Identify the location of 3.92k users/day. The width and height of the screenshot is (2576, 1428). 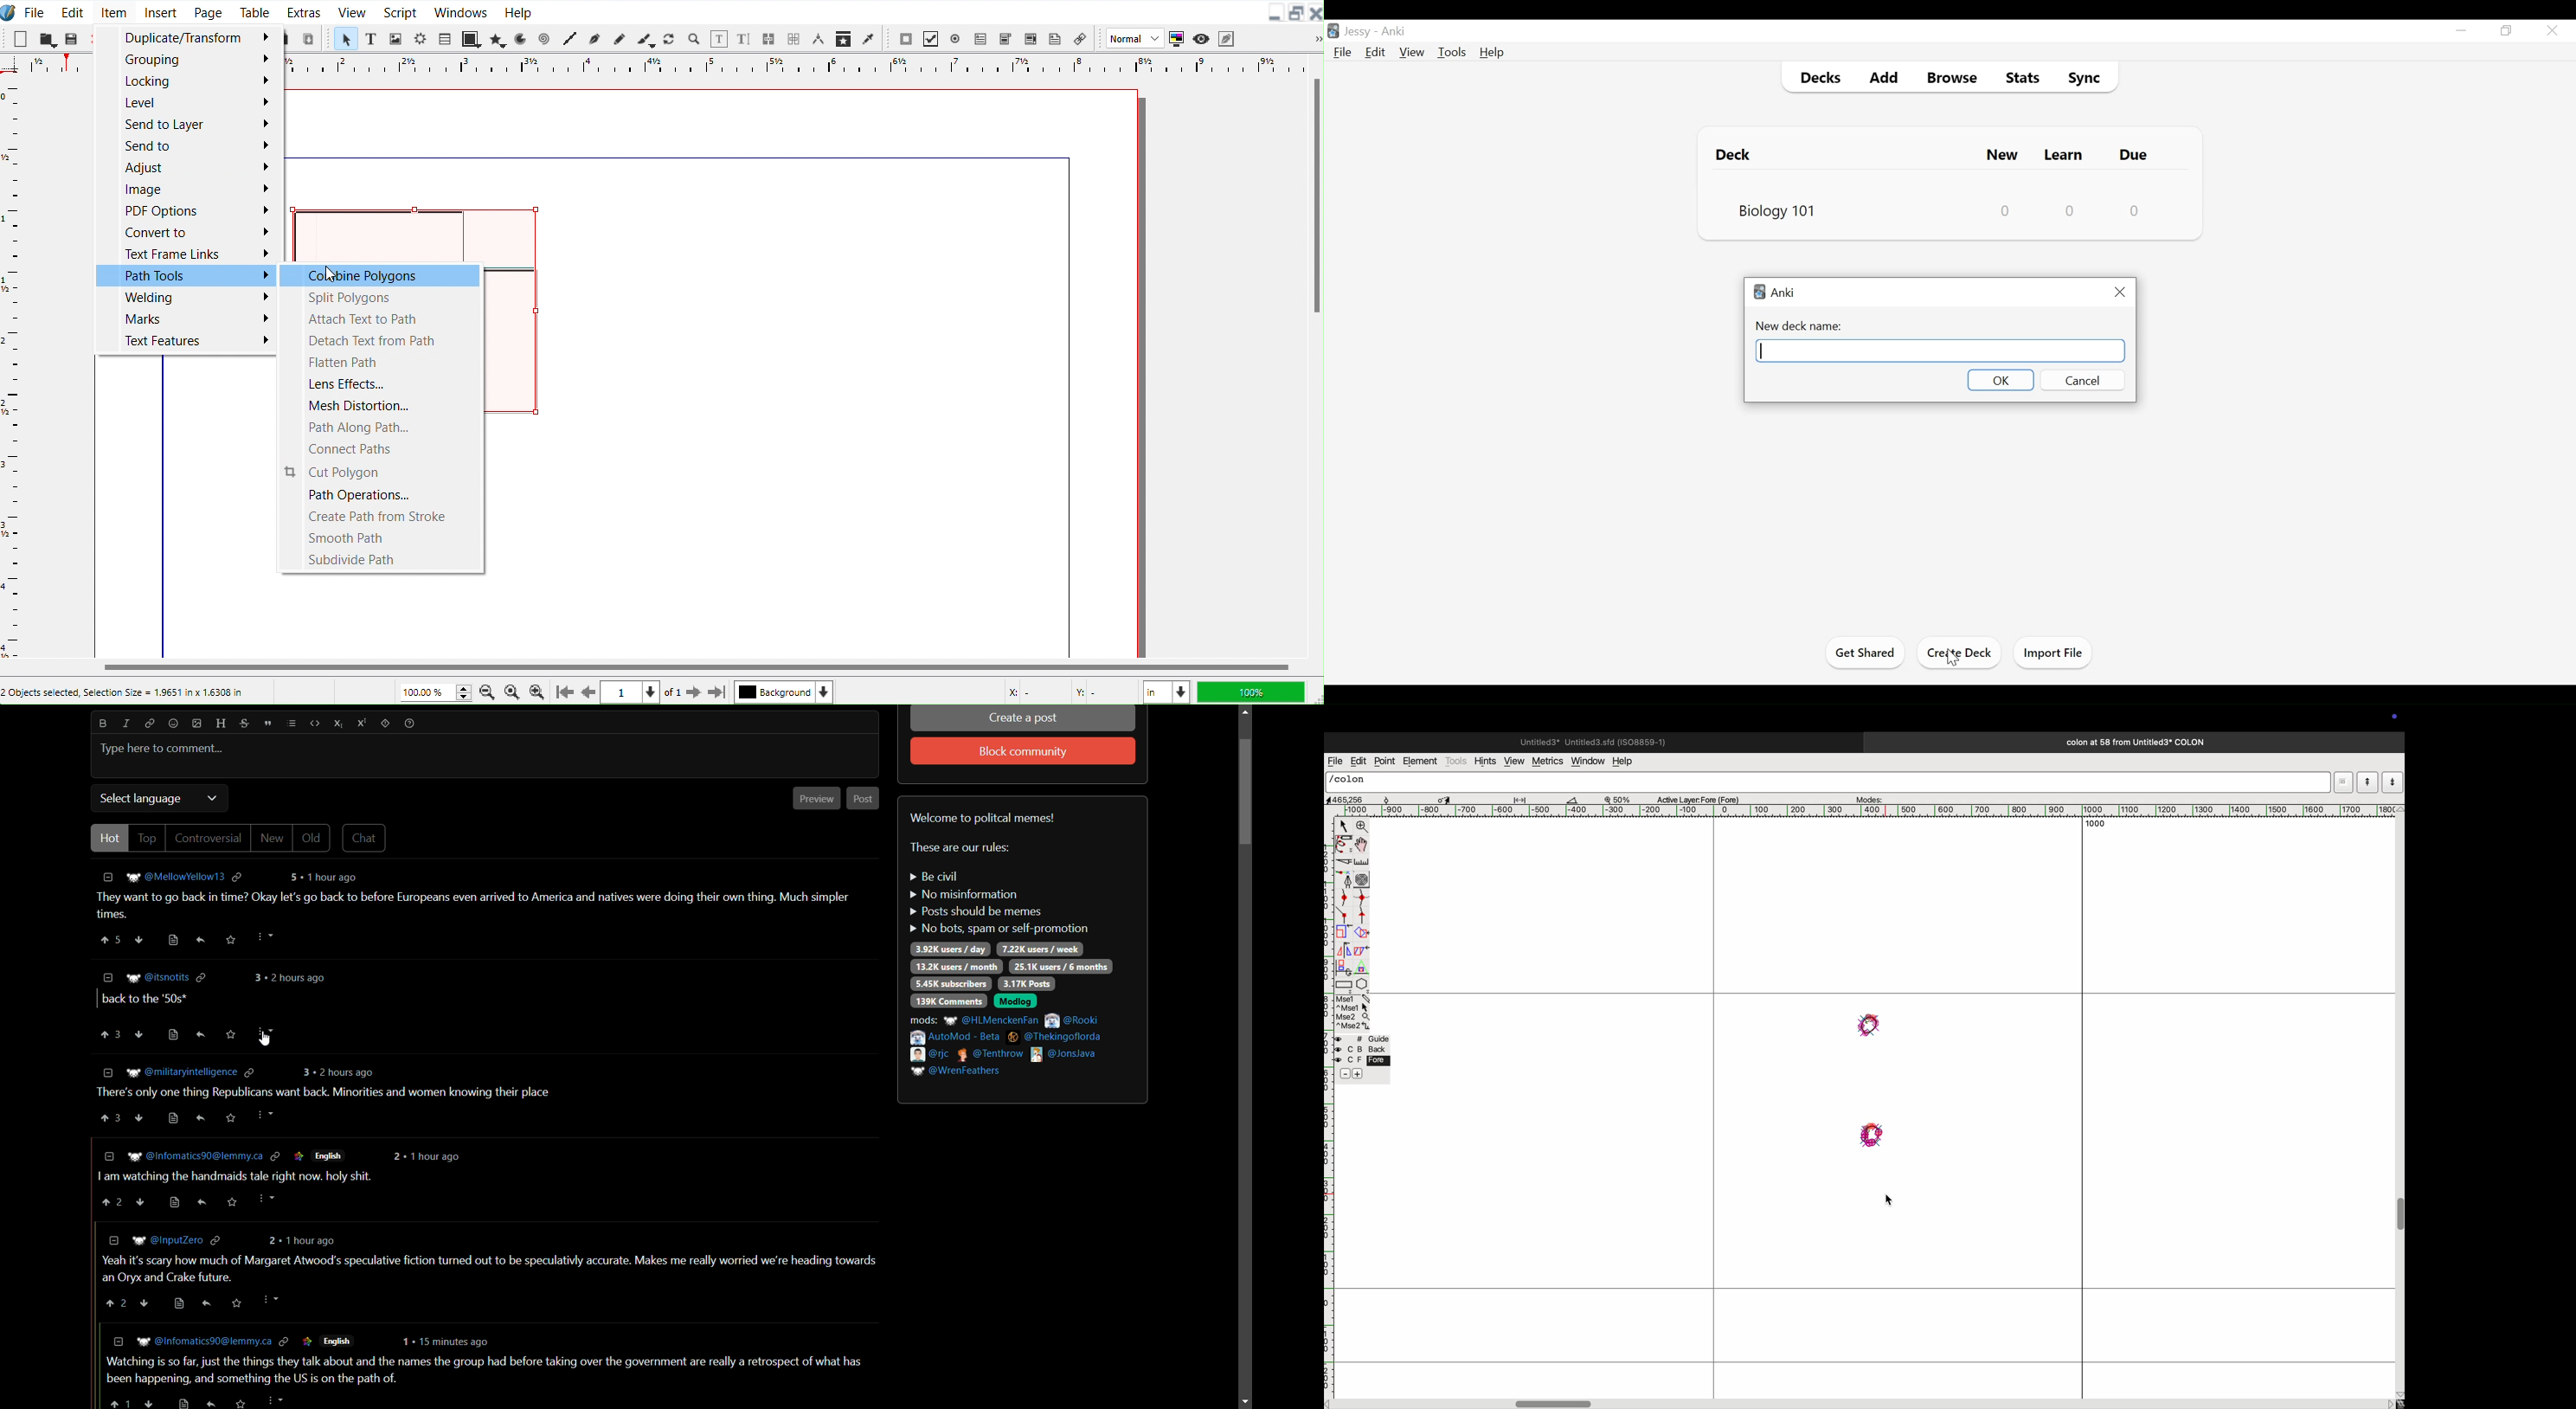
(952, 949).